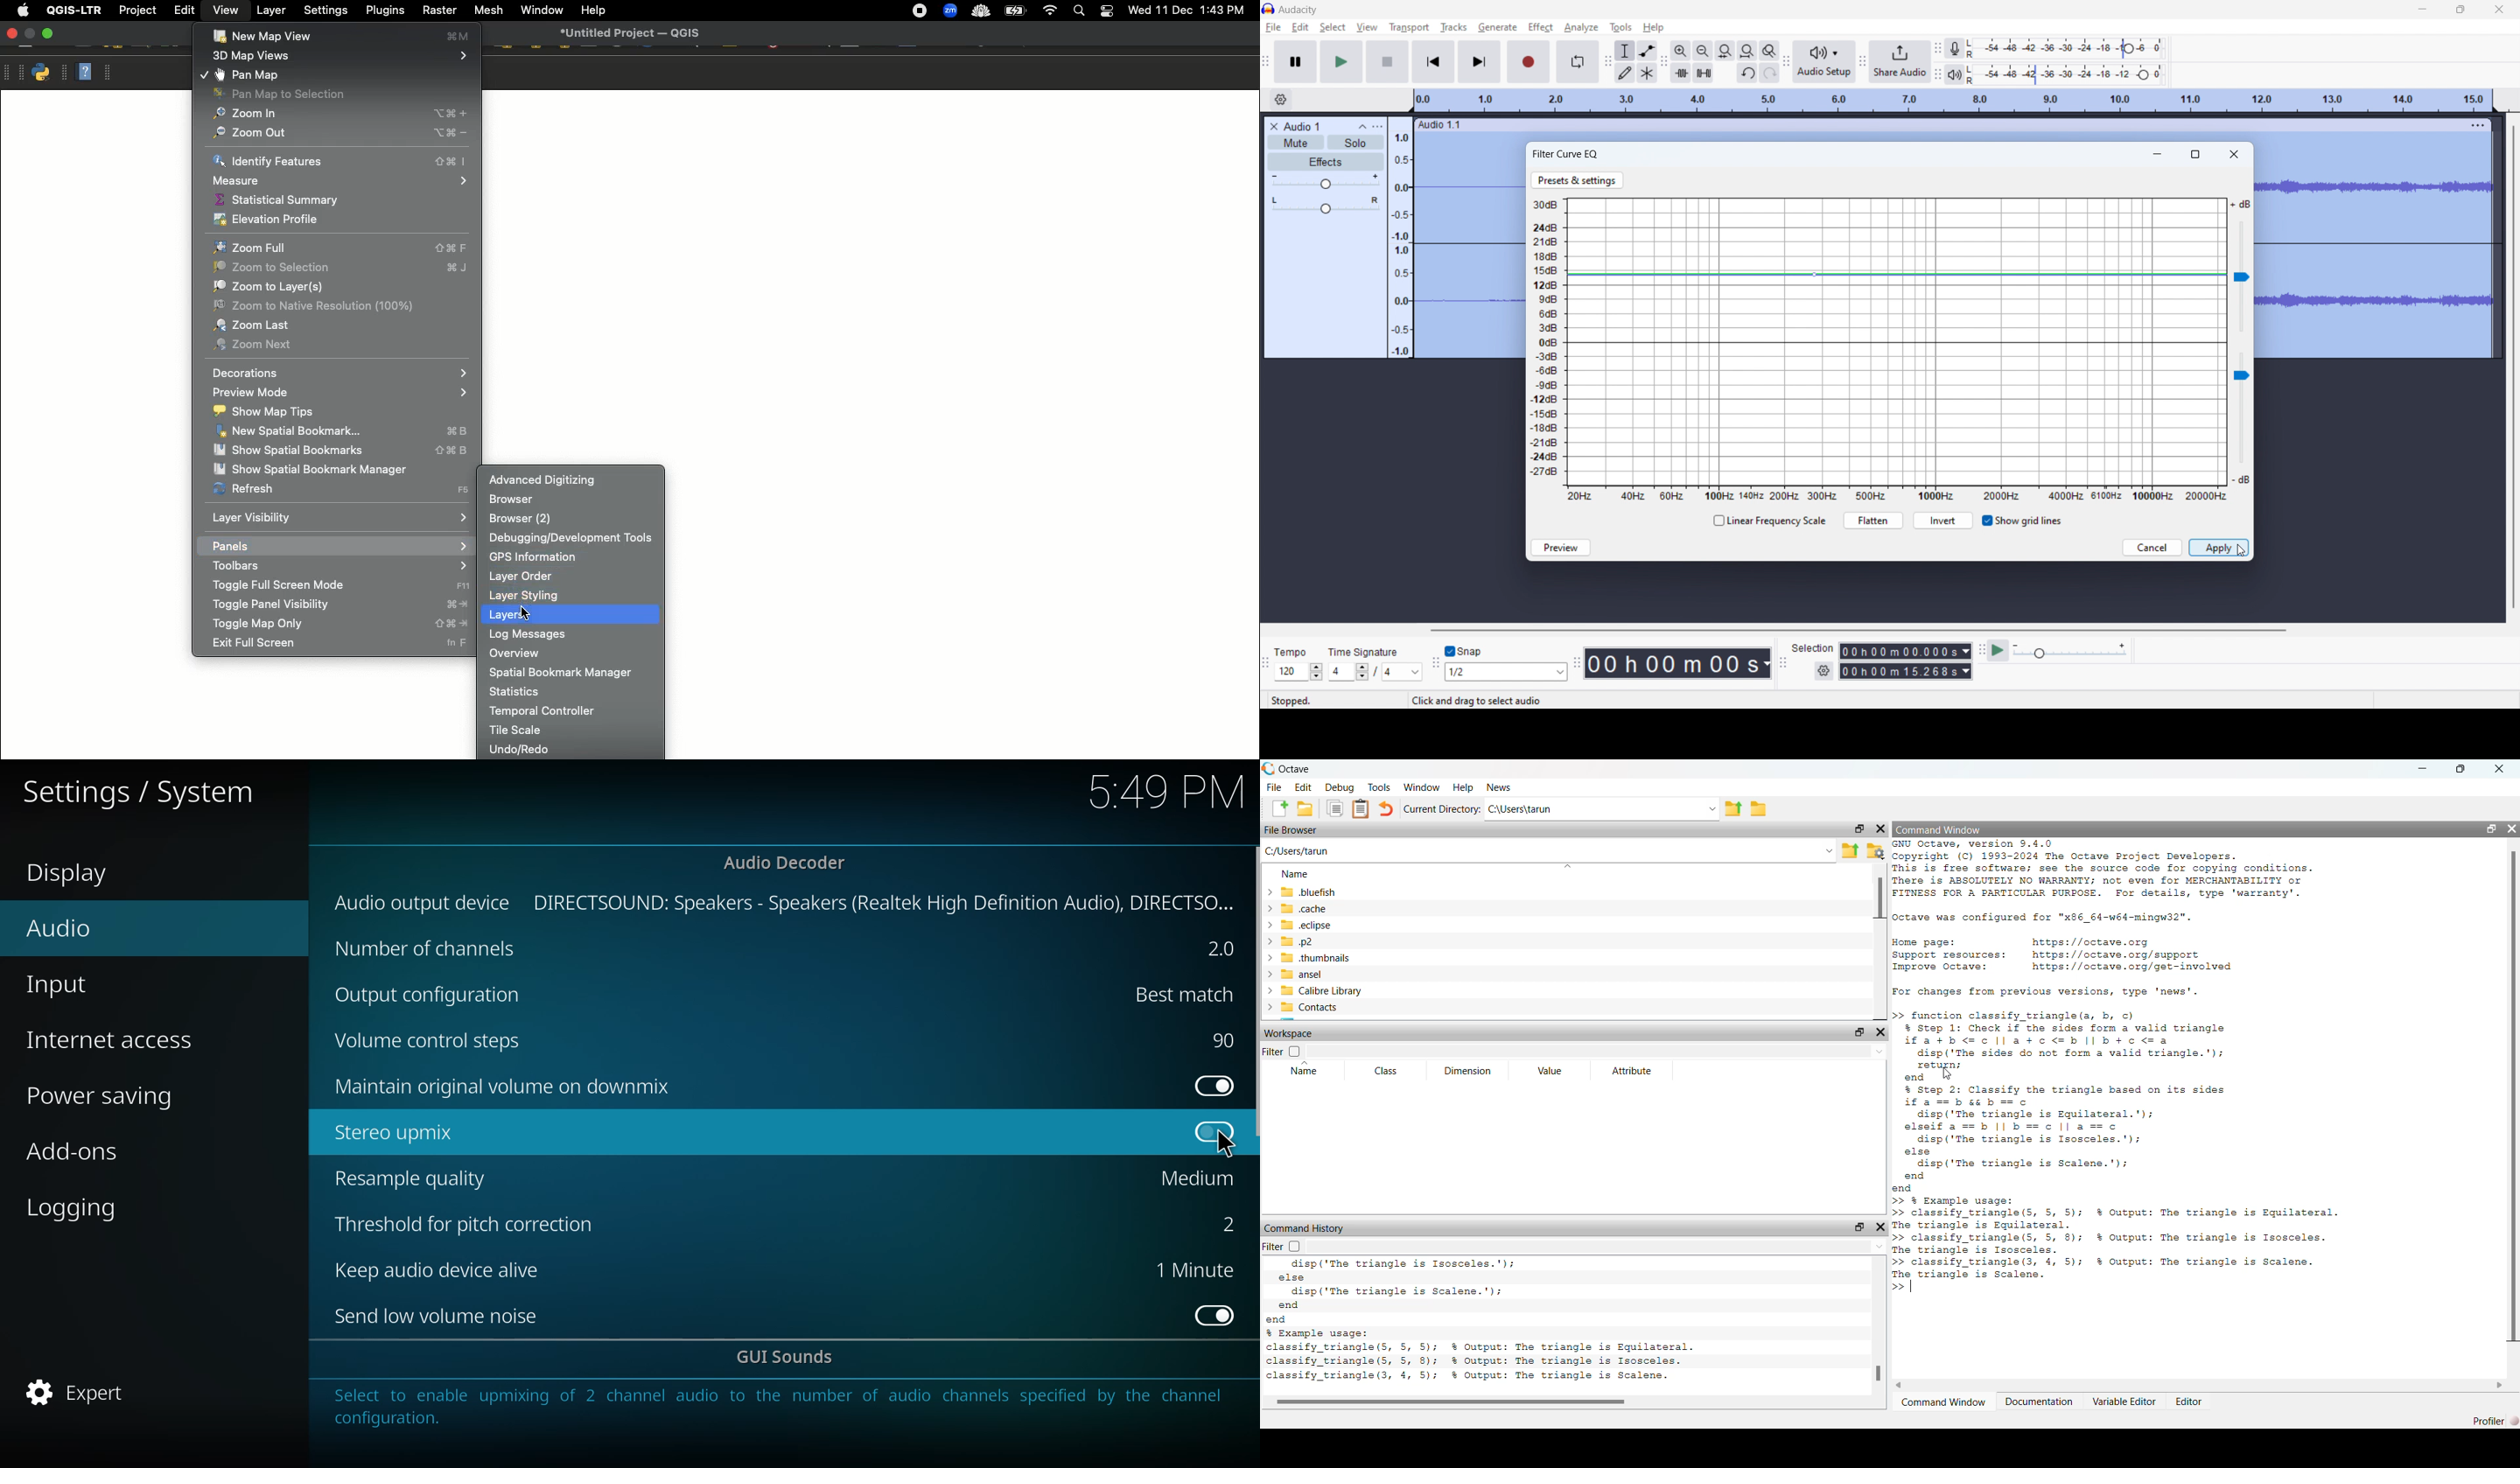  What do you see at coordinates (1876, 851) in the screenshot?
I see `browse your files` at bounding box center [1876, 851].